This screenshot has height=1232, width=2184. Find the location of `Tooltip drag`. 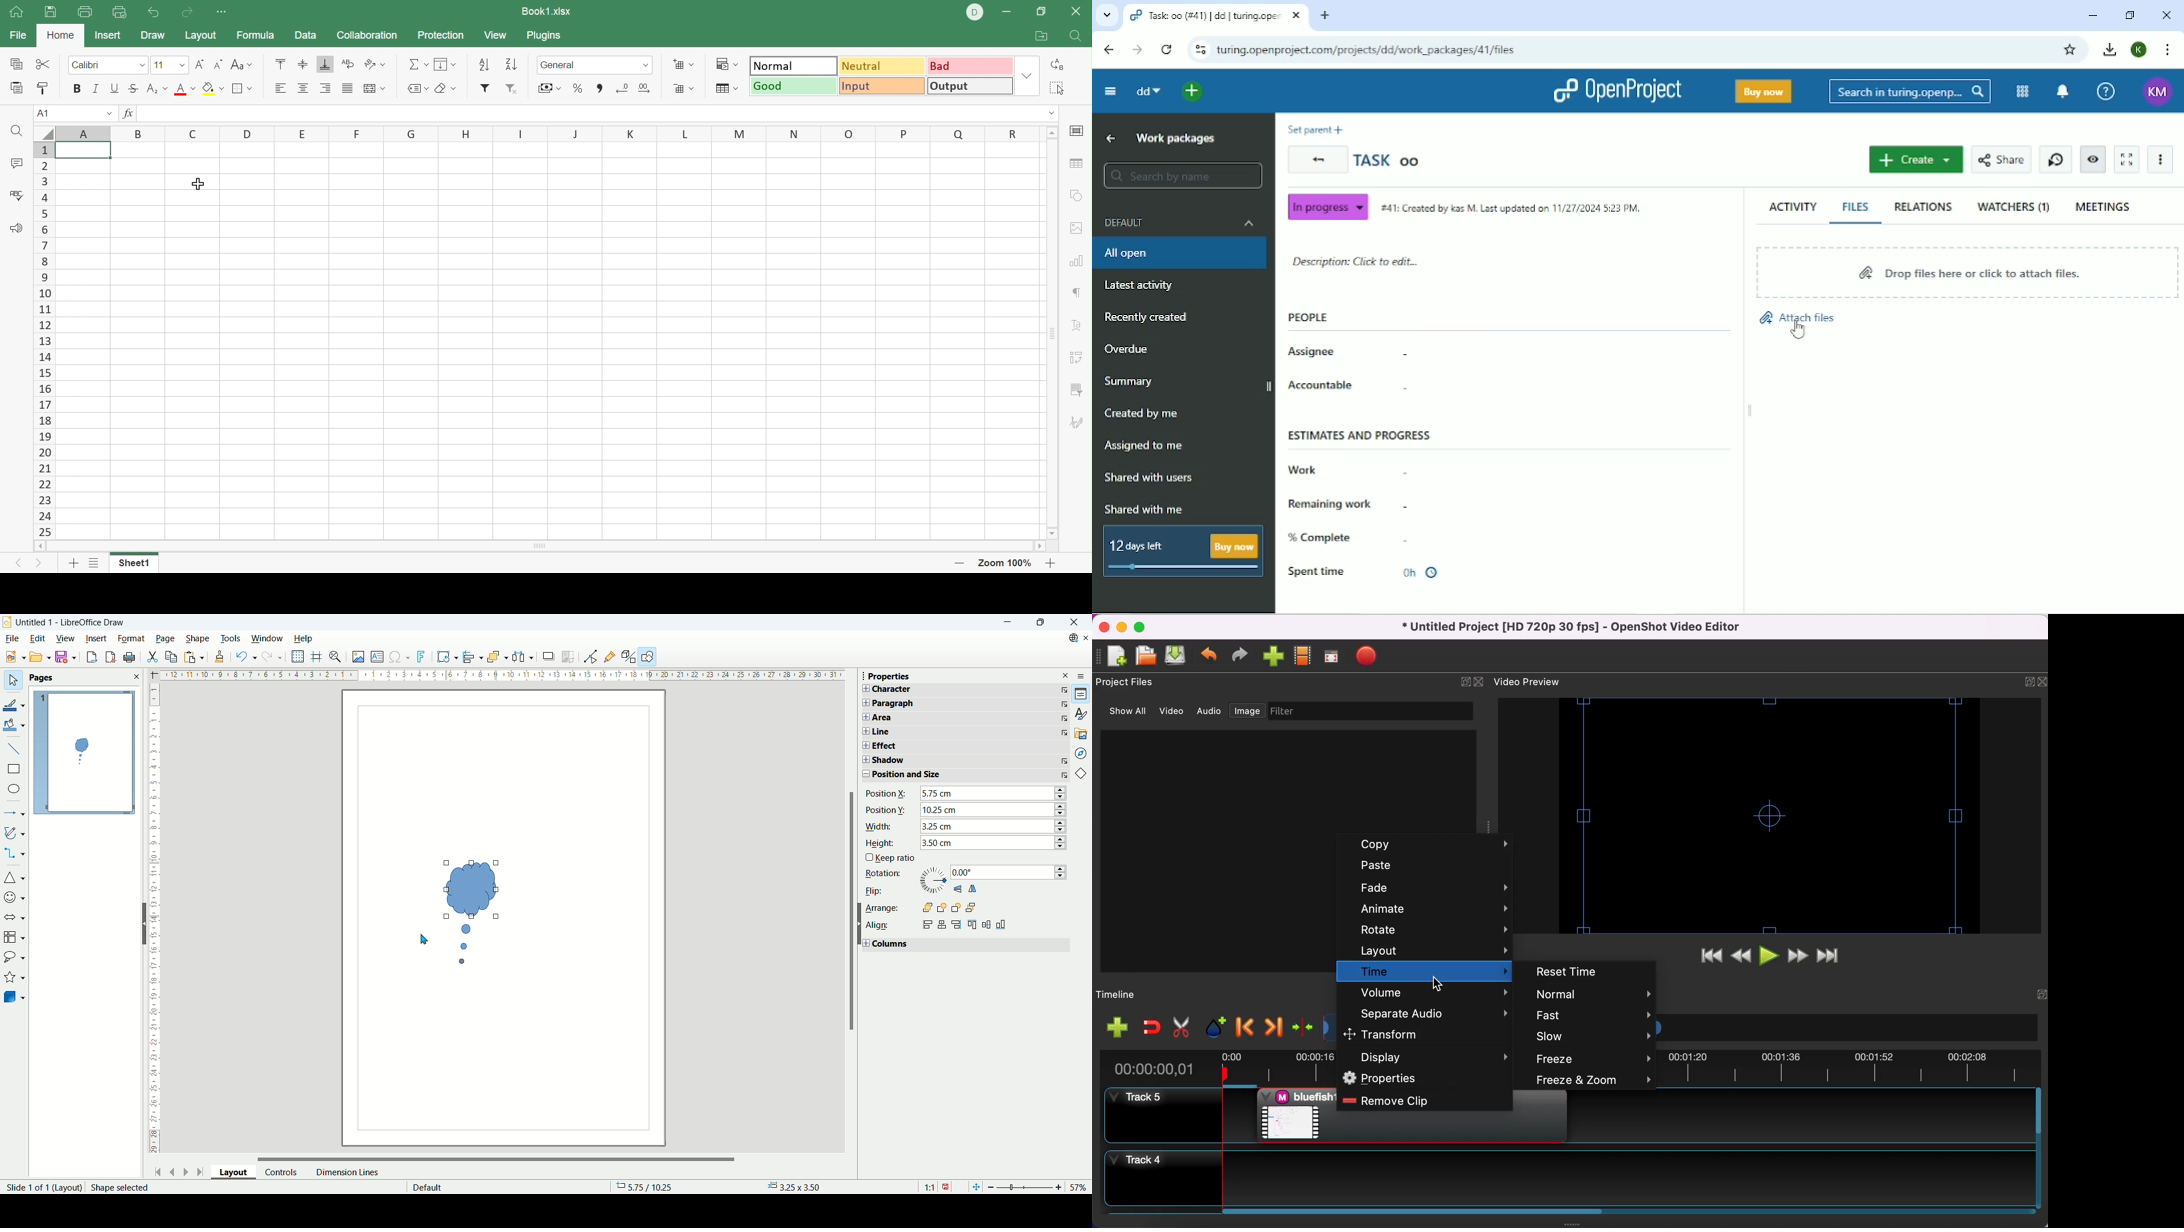

Tooltip drag is located at coordinates (858, 675).